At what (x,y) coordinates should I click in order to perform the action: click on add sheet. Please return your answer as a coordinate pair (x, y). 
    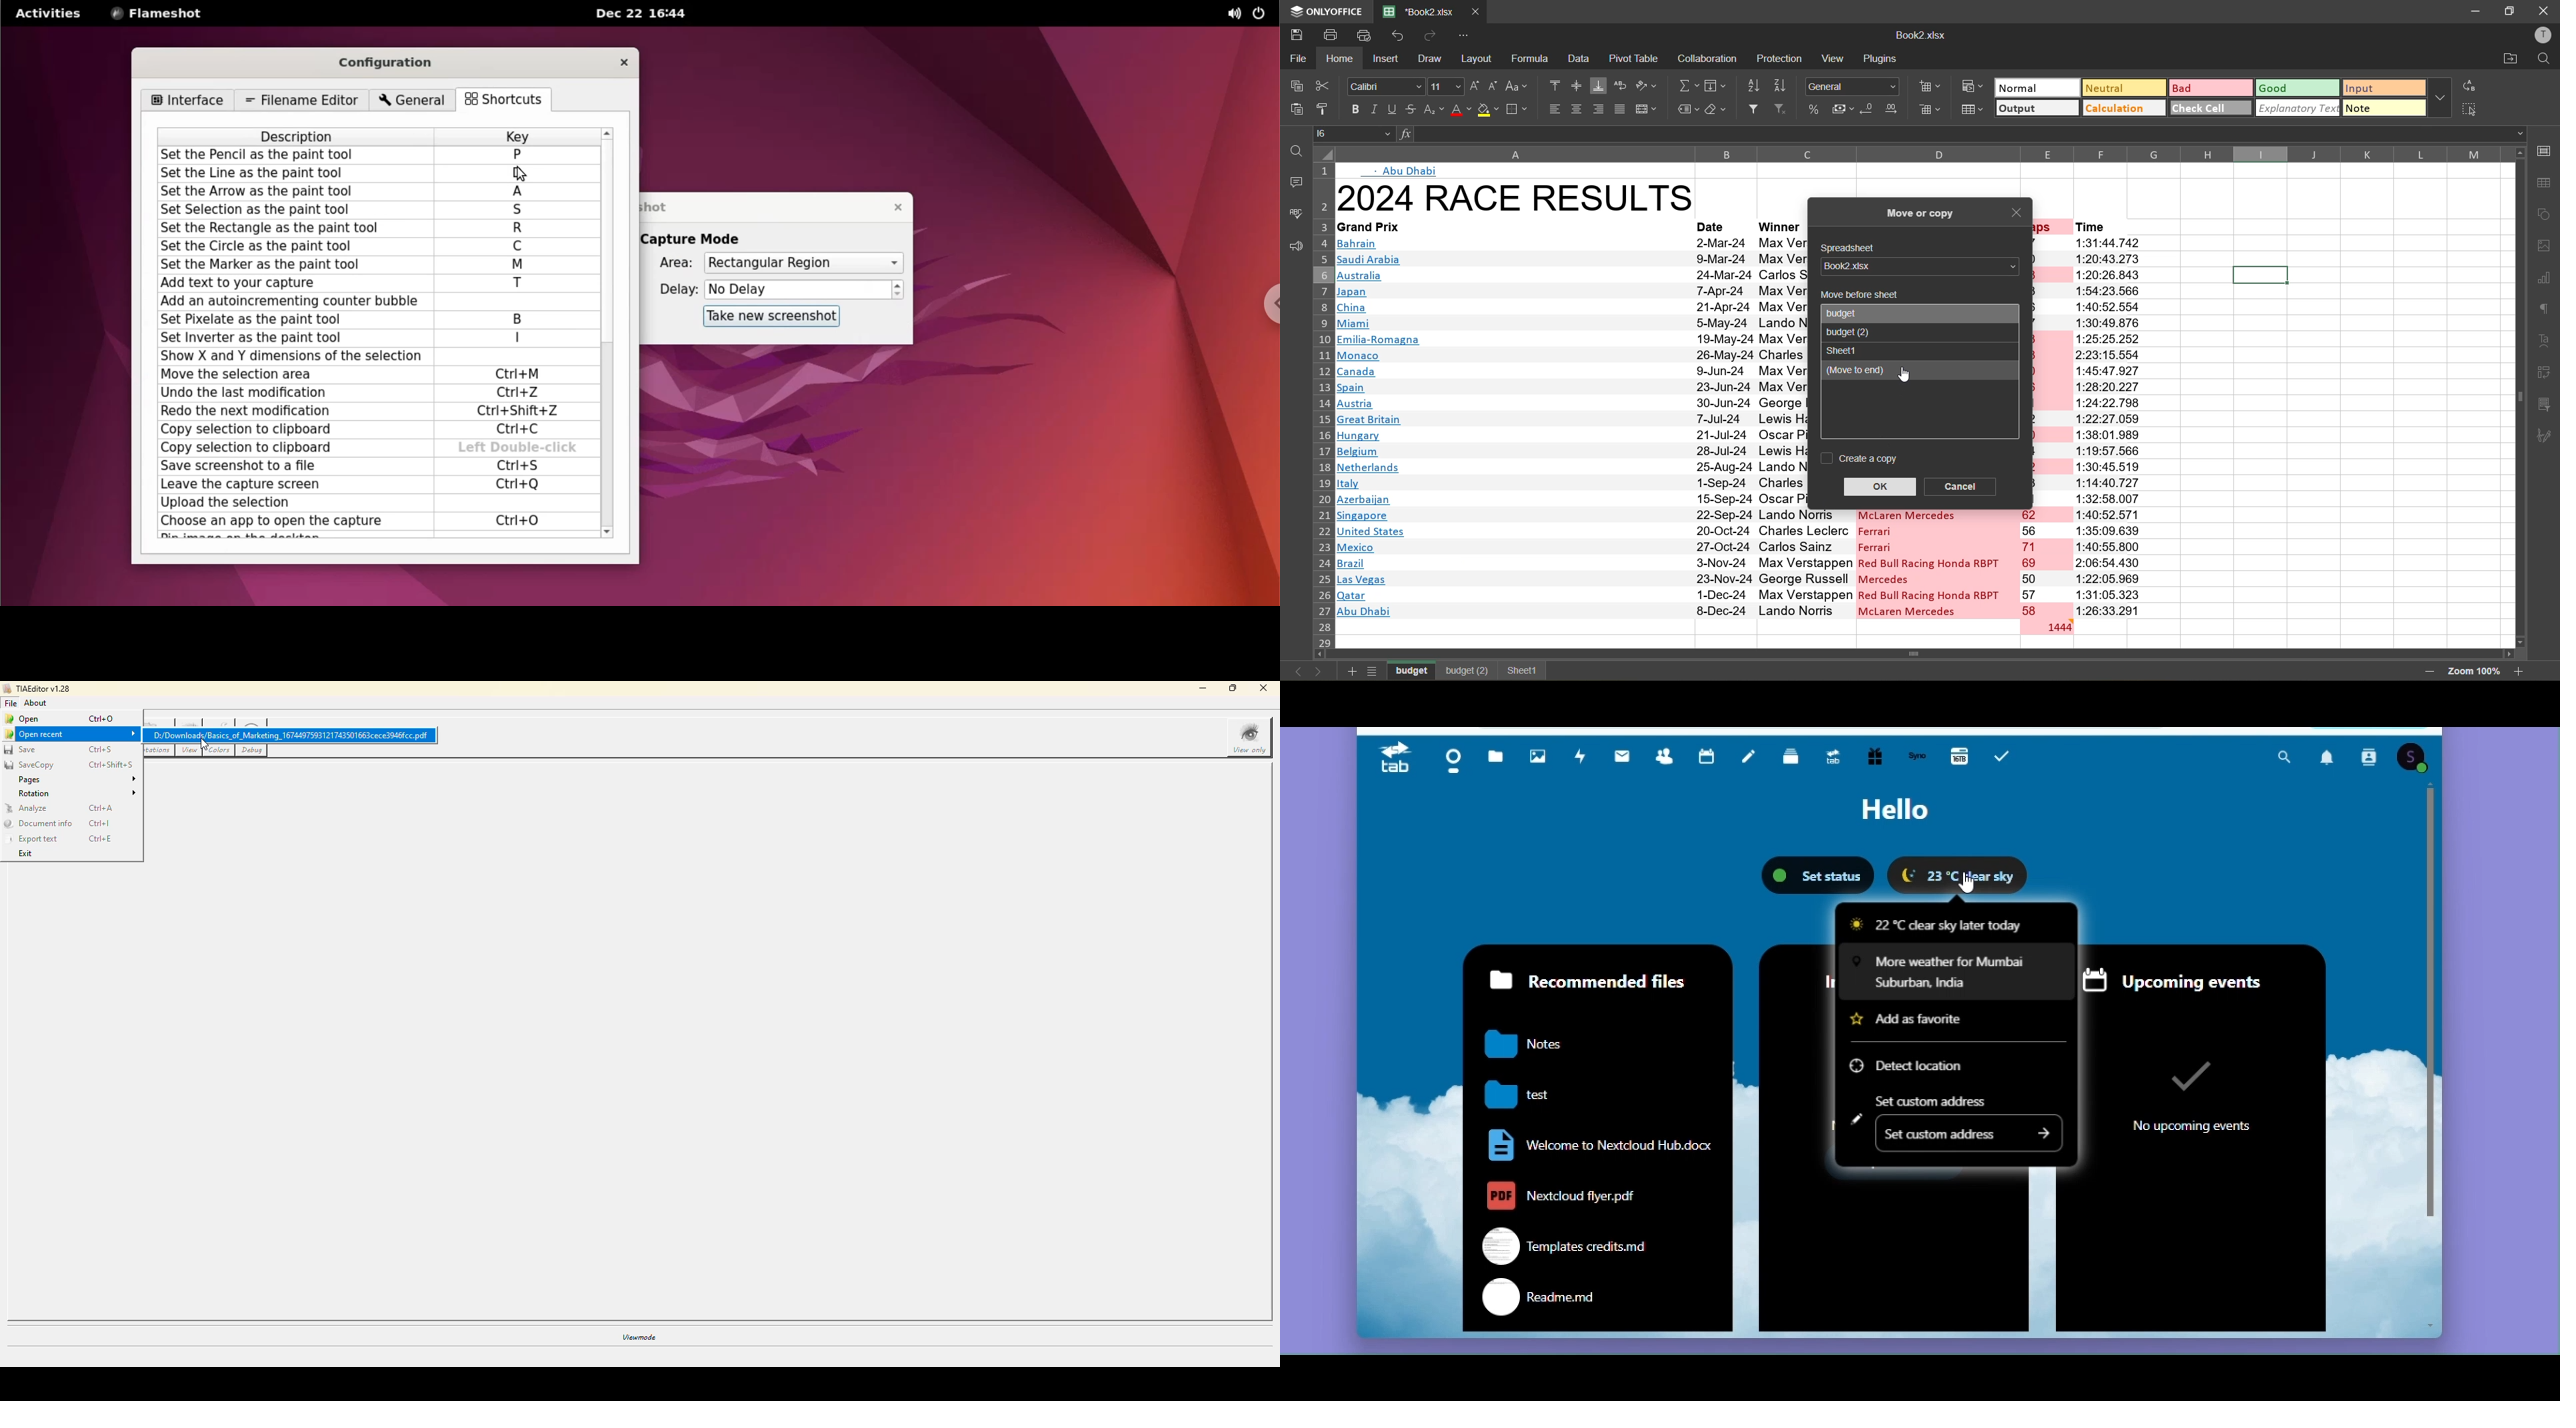
    Looking at the image, I should click on (1349, 671).